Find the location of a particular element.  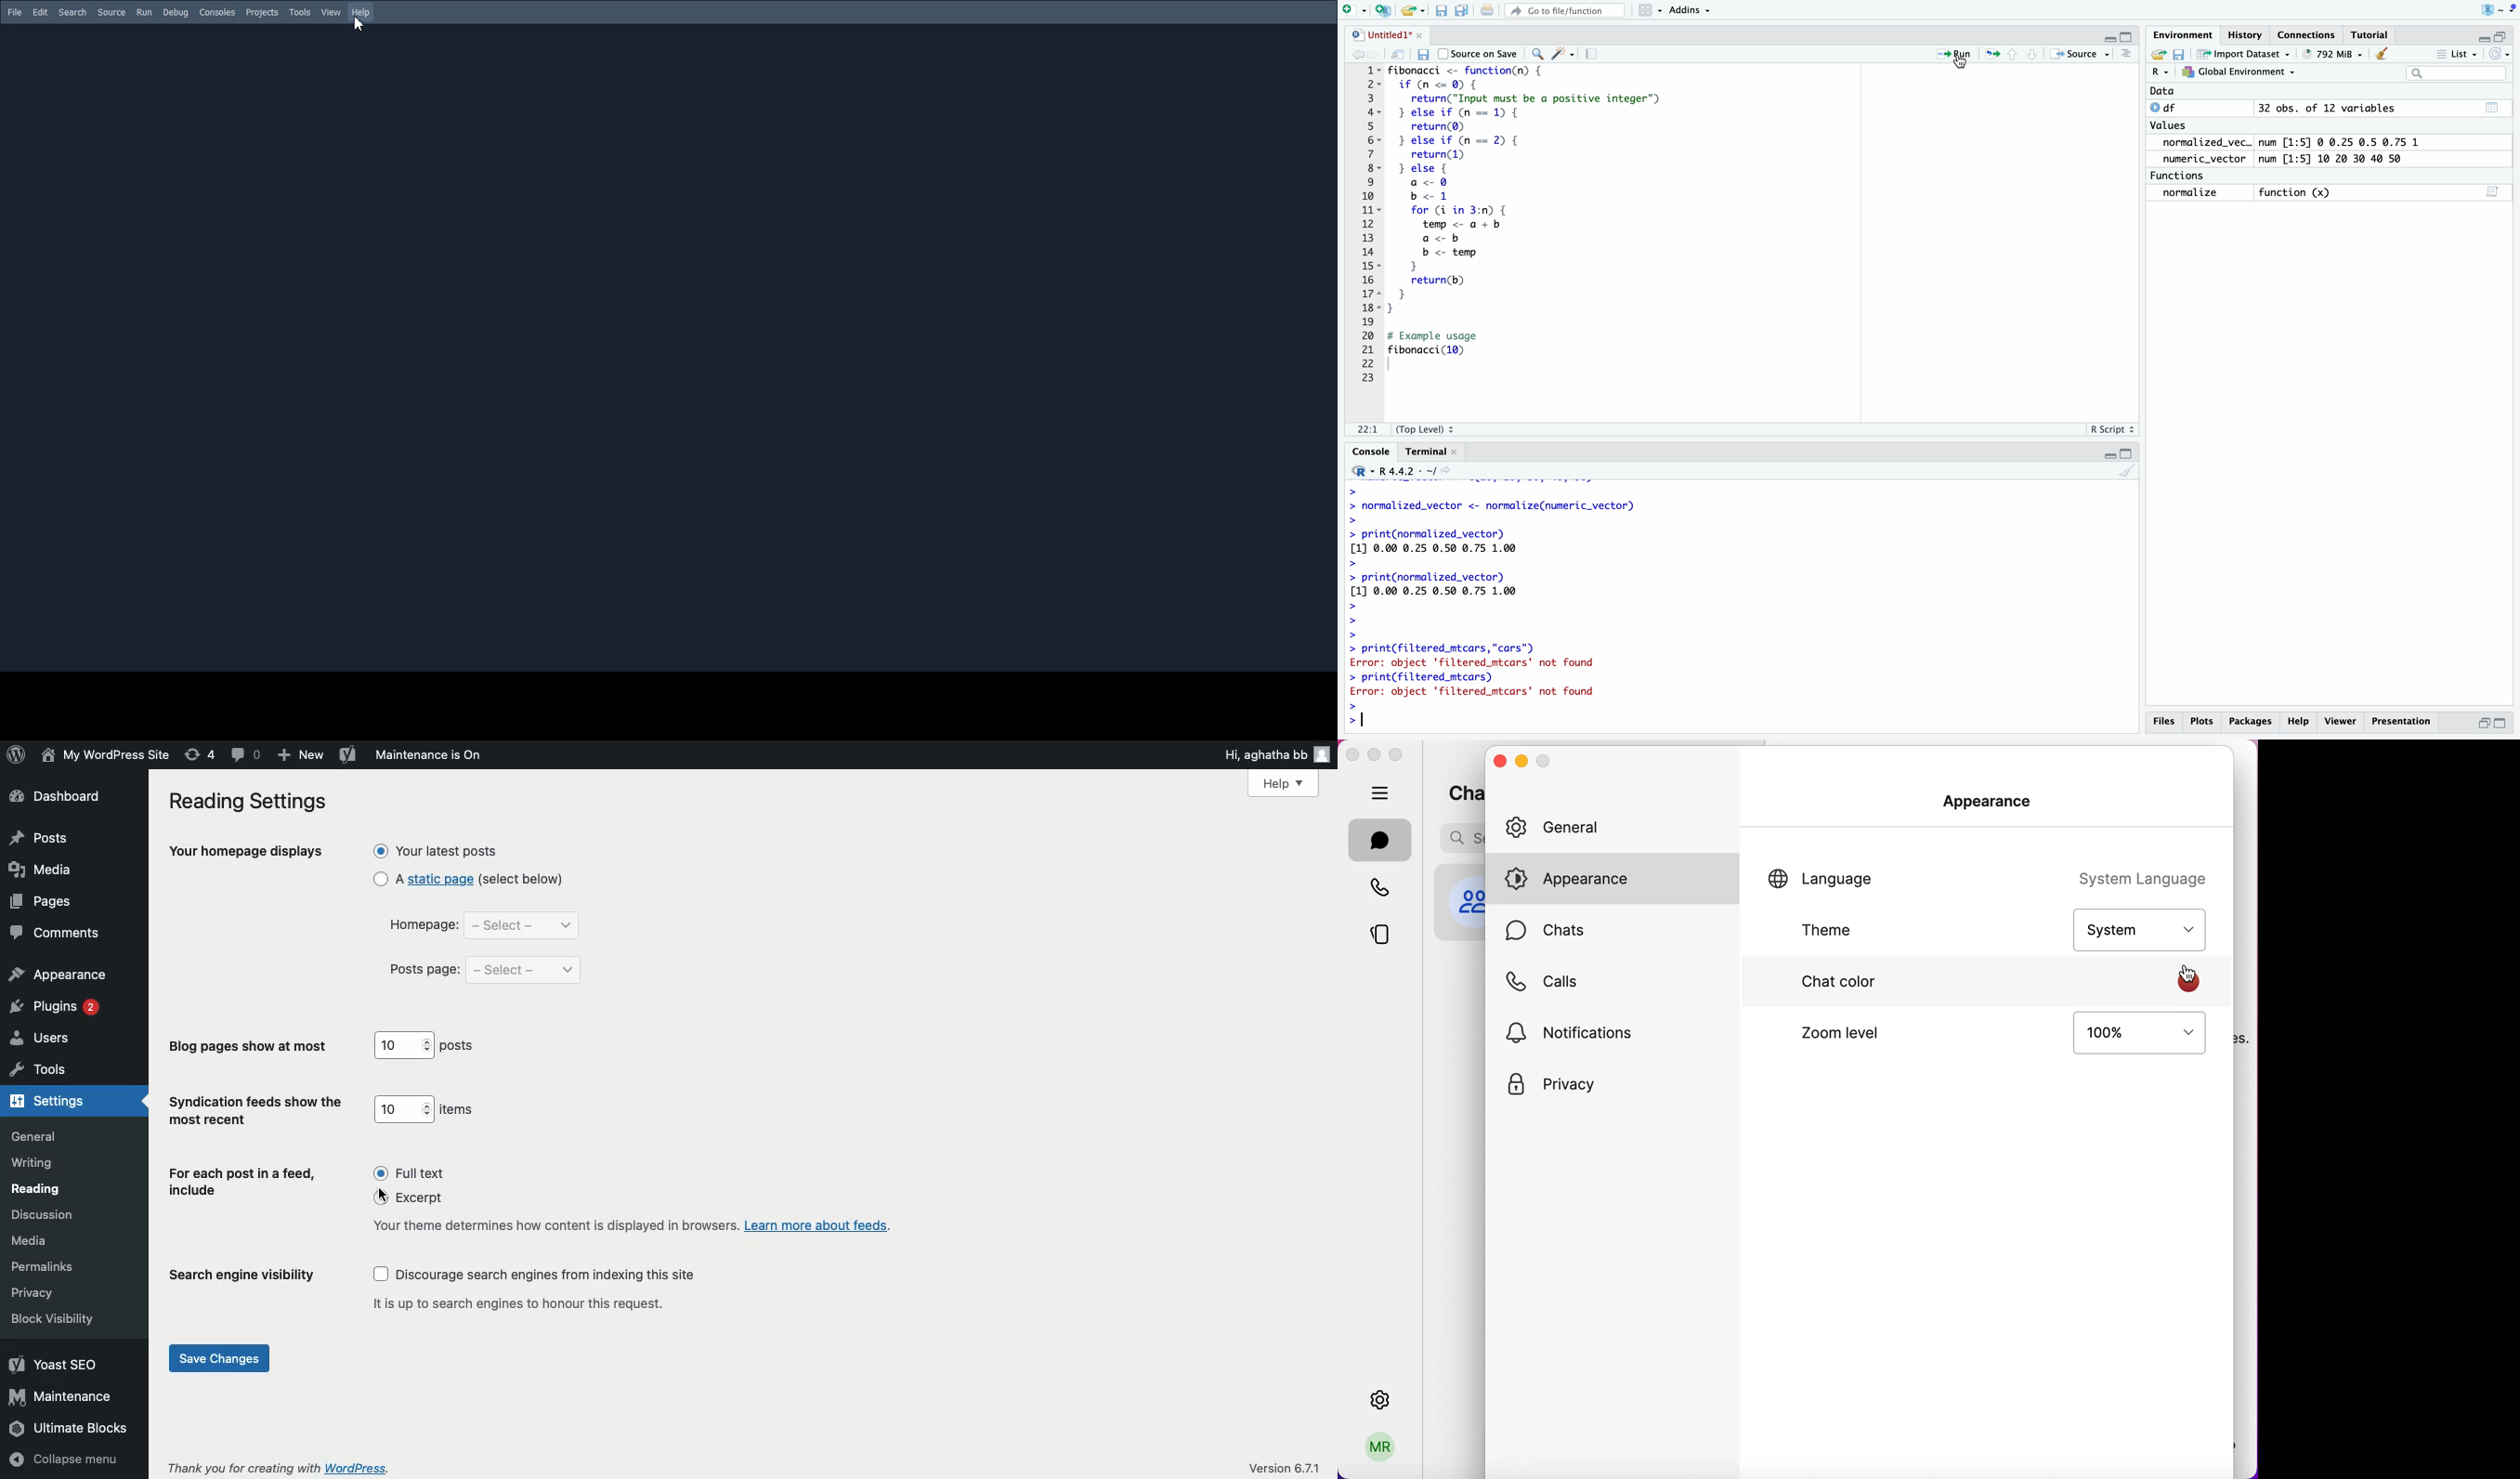

(Top level) is located at coordinates (1426, 429).